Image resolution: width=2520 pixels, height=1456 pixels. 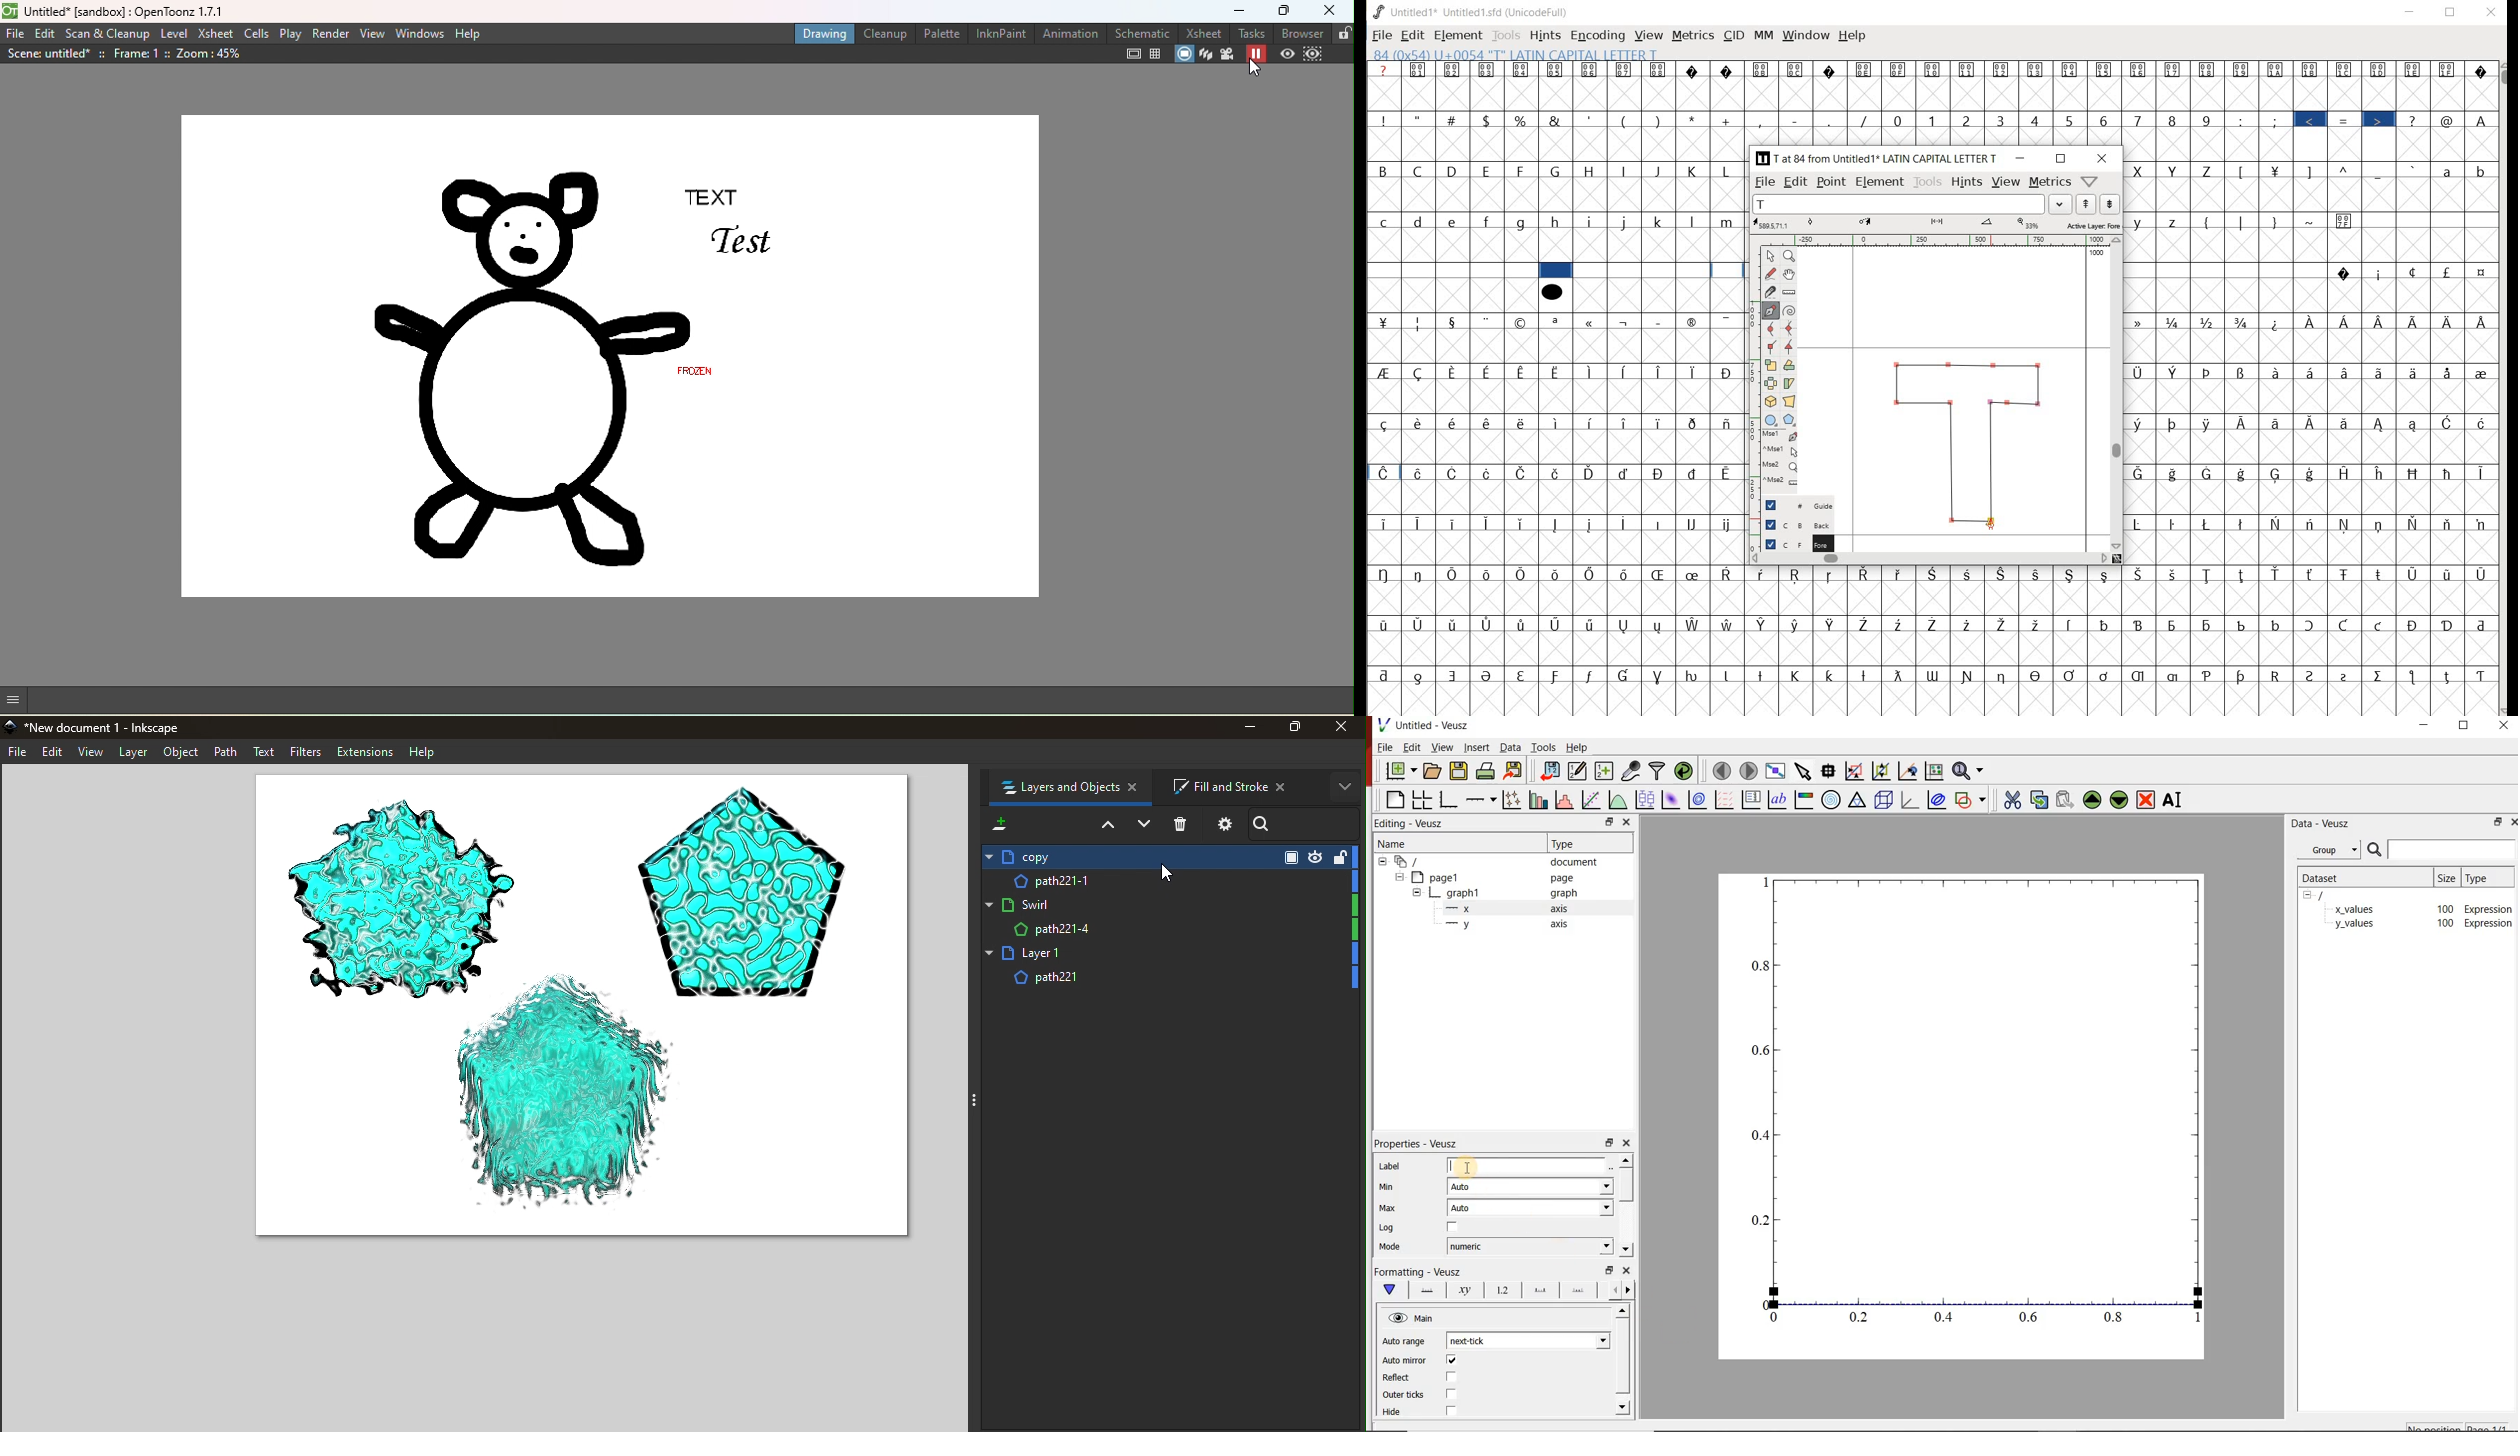 I want to click on Symbol, so click(x=1592, y=525).